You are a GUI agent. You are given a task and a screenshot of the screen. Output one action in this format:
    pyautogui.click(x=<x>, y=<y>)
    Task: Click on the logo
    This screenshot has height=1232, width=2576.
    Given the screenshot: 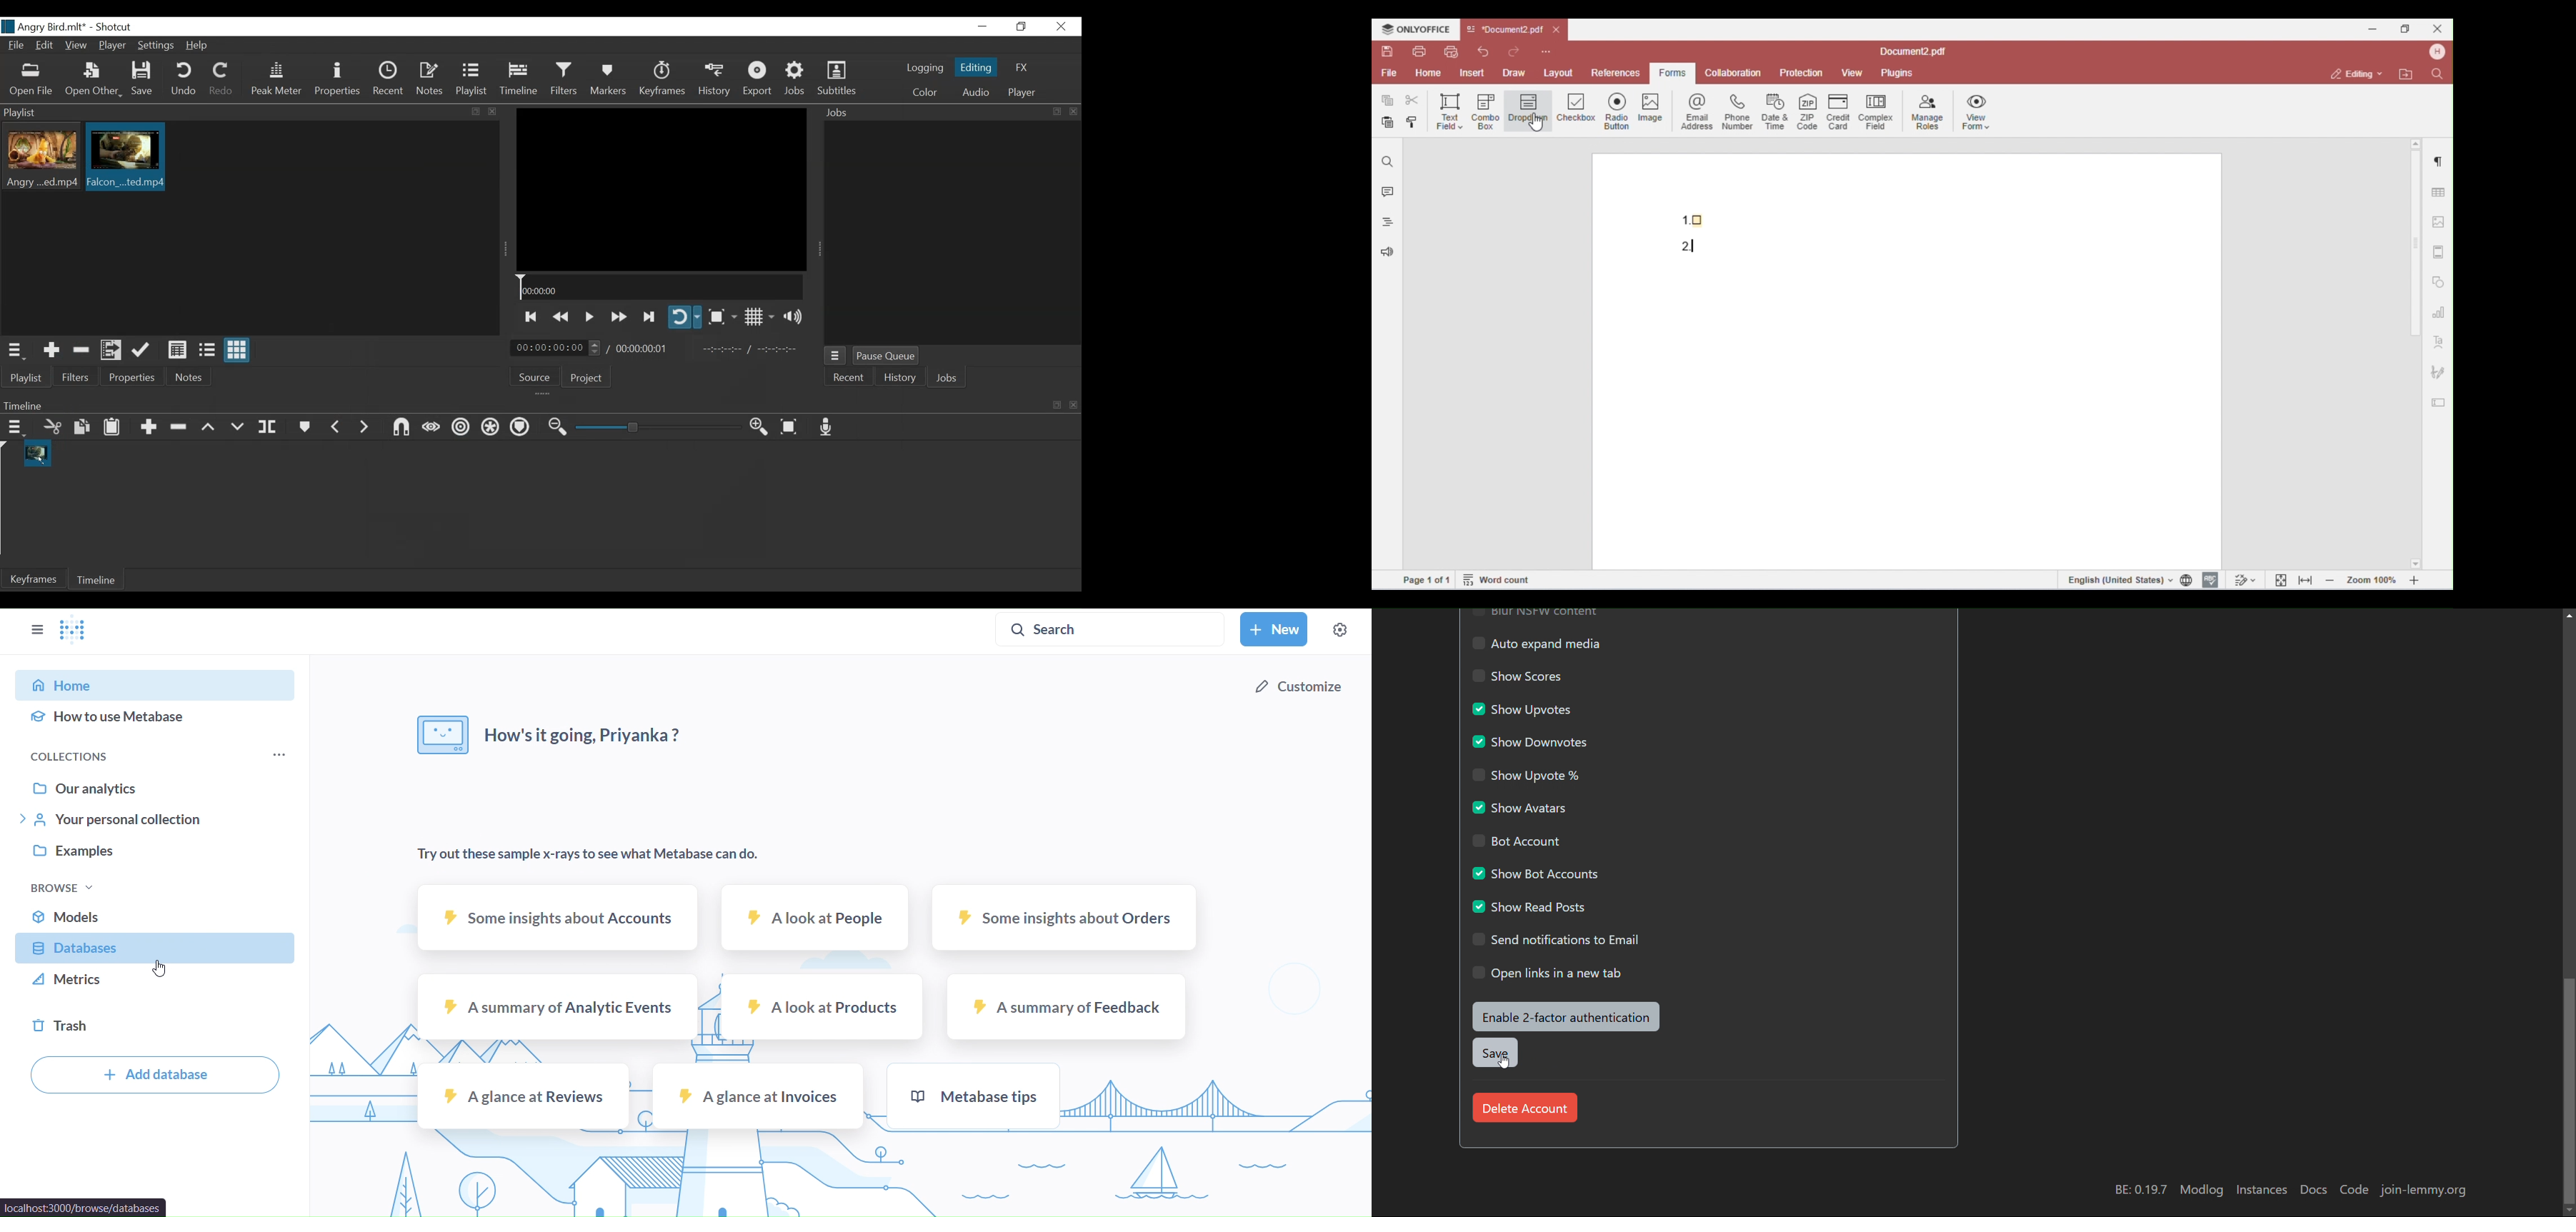 What is the action you would take?
    pyautogui.click(x=74, y=632)
    